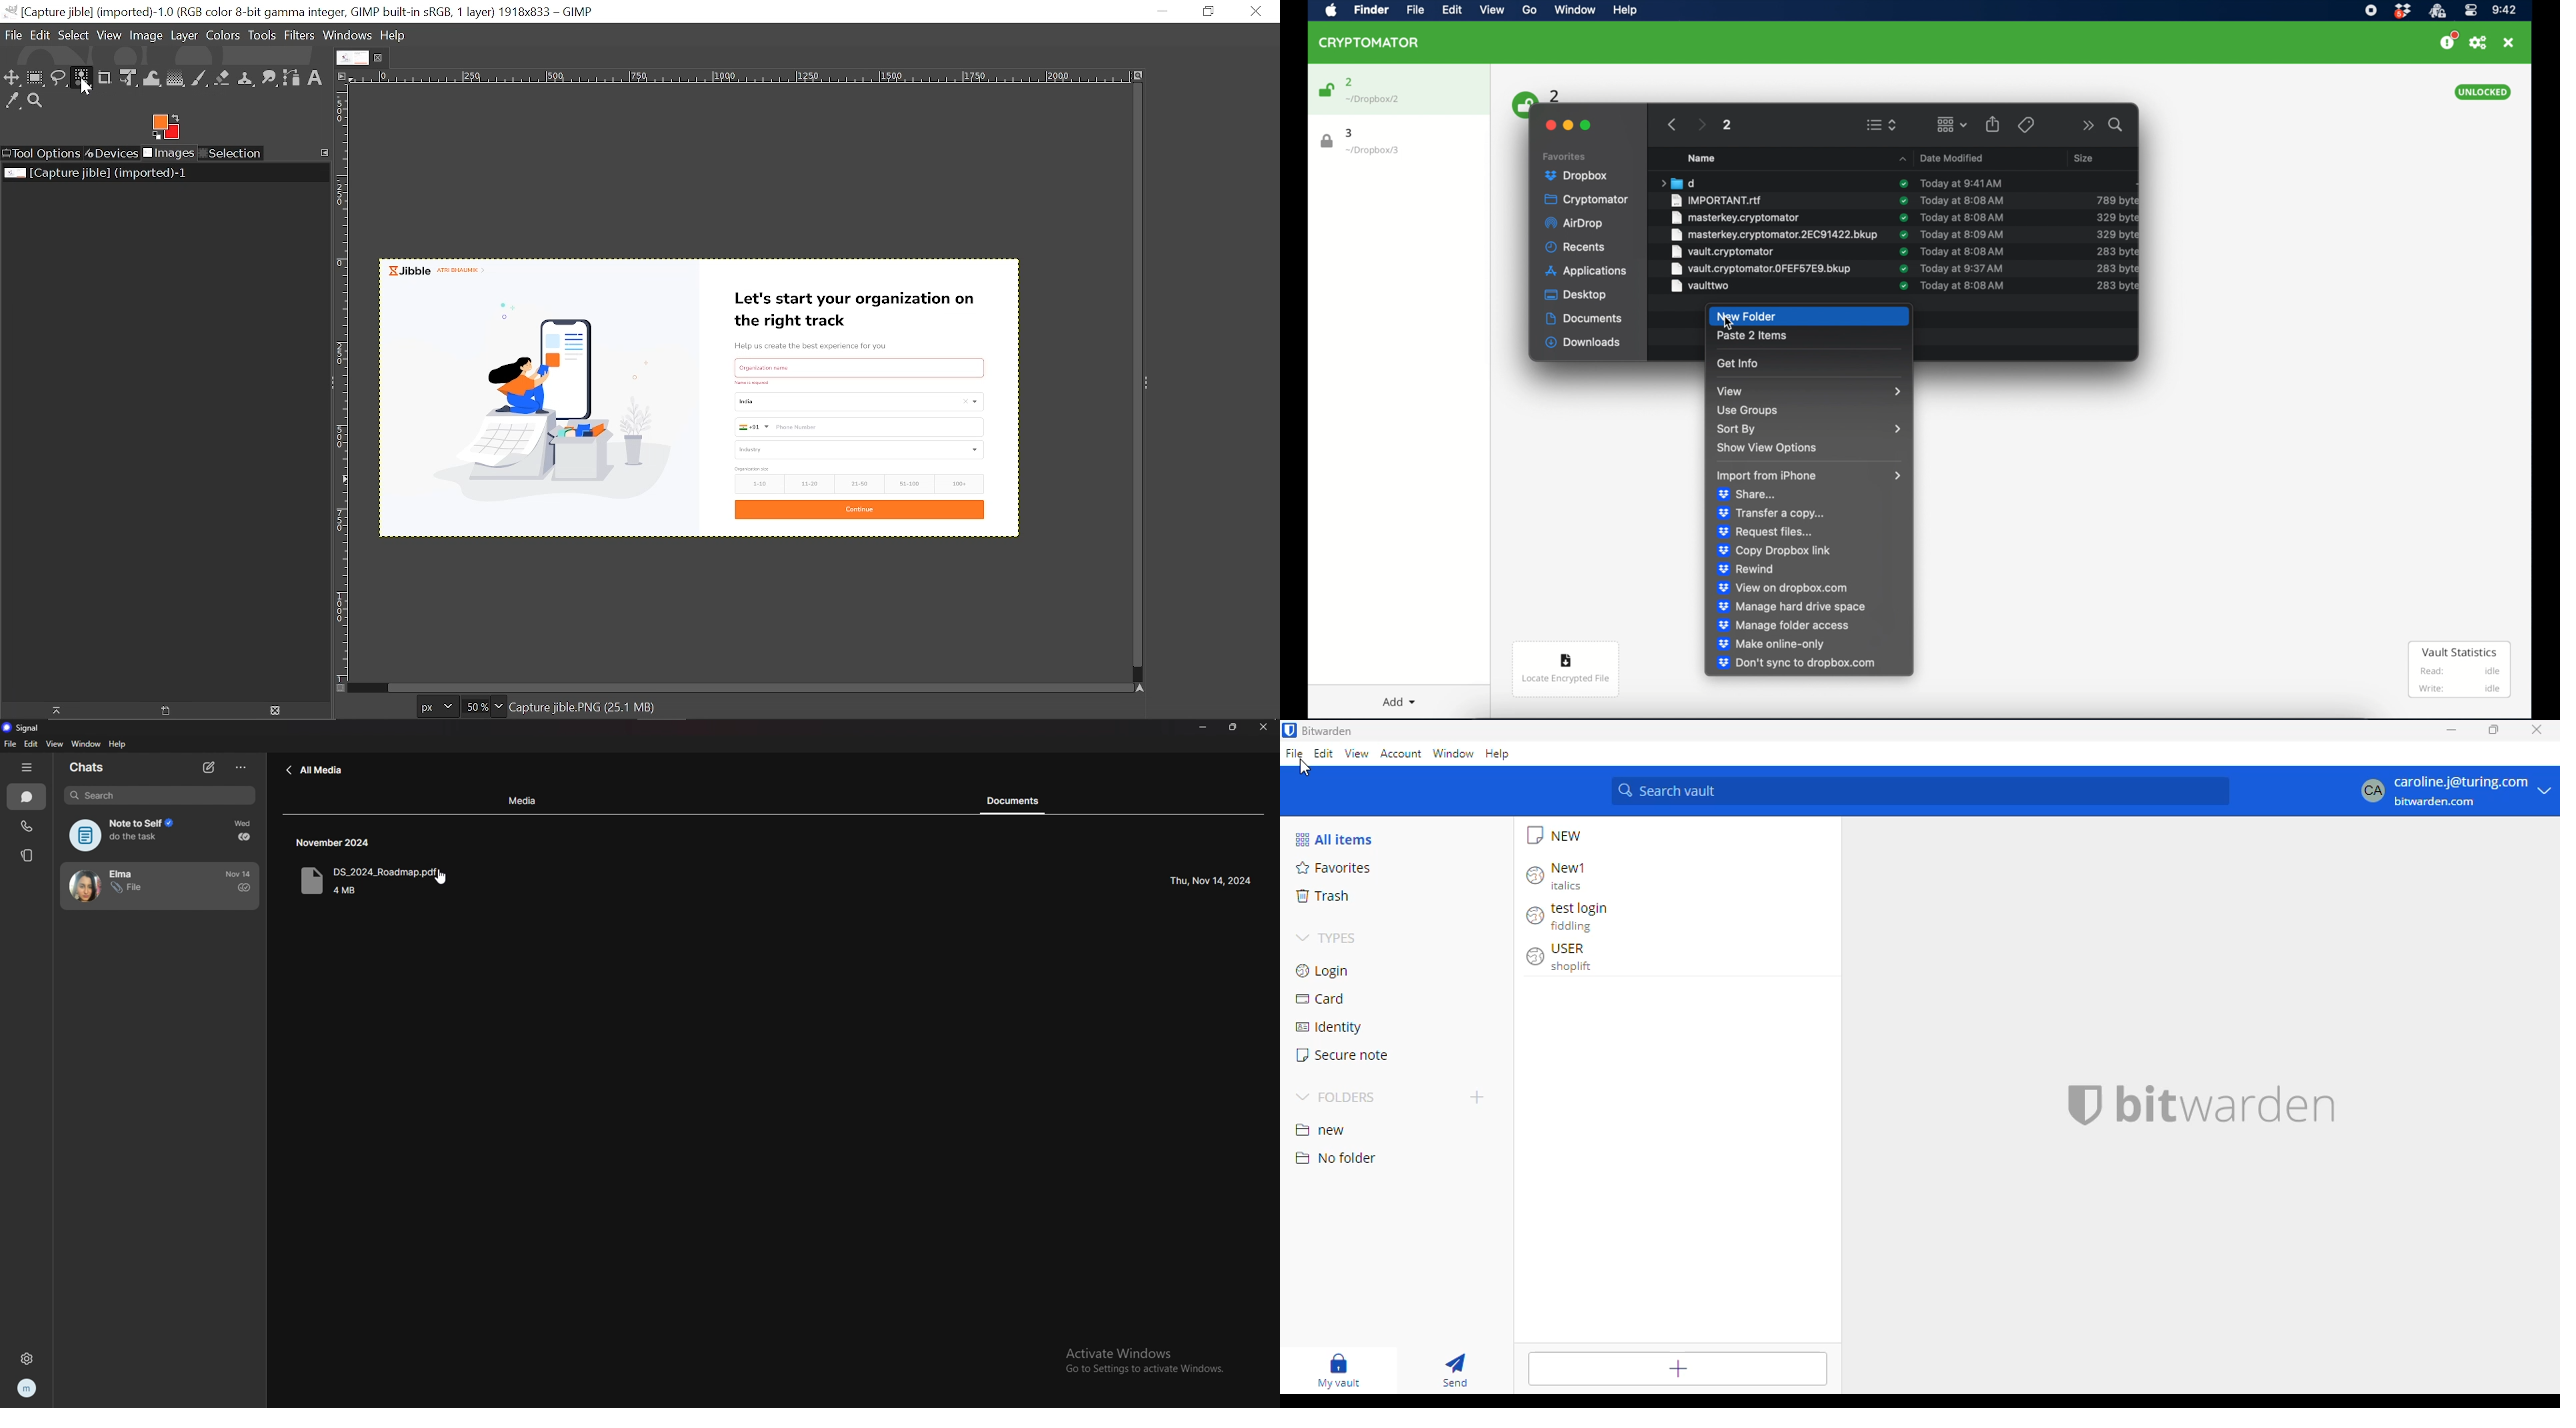 Image resolution: width=2576 pixels, height=1428 pixels. Describe the element at coordinates (1358, 754) in the screenshot. I see `view` at that location.